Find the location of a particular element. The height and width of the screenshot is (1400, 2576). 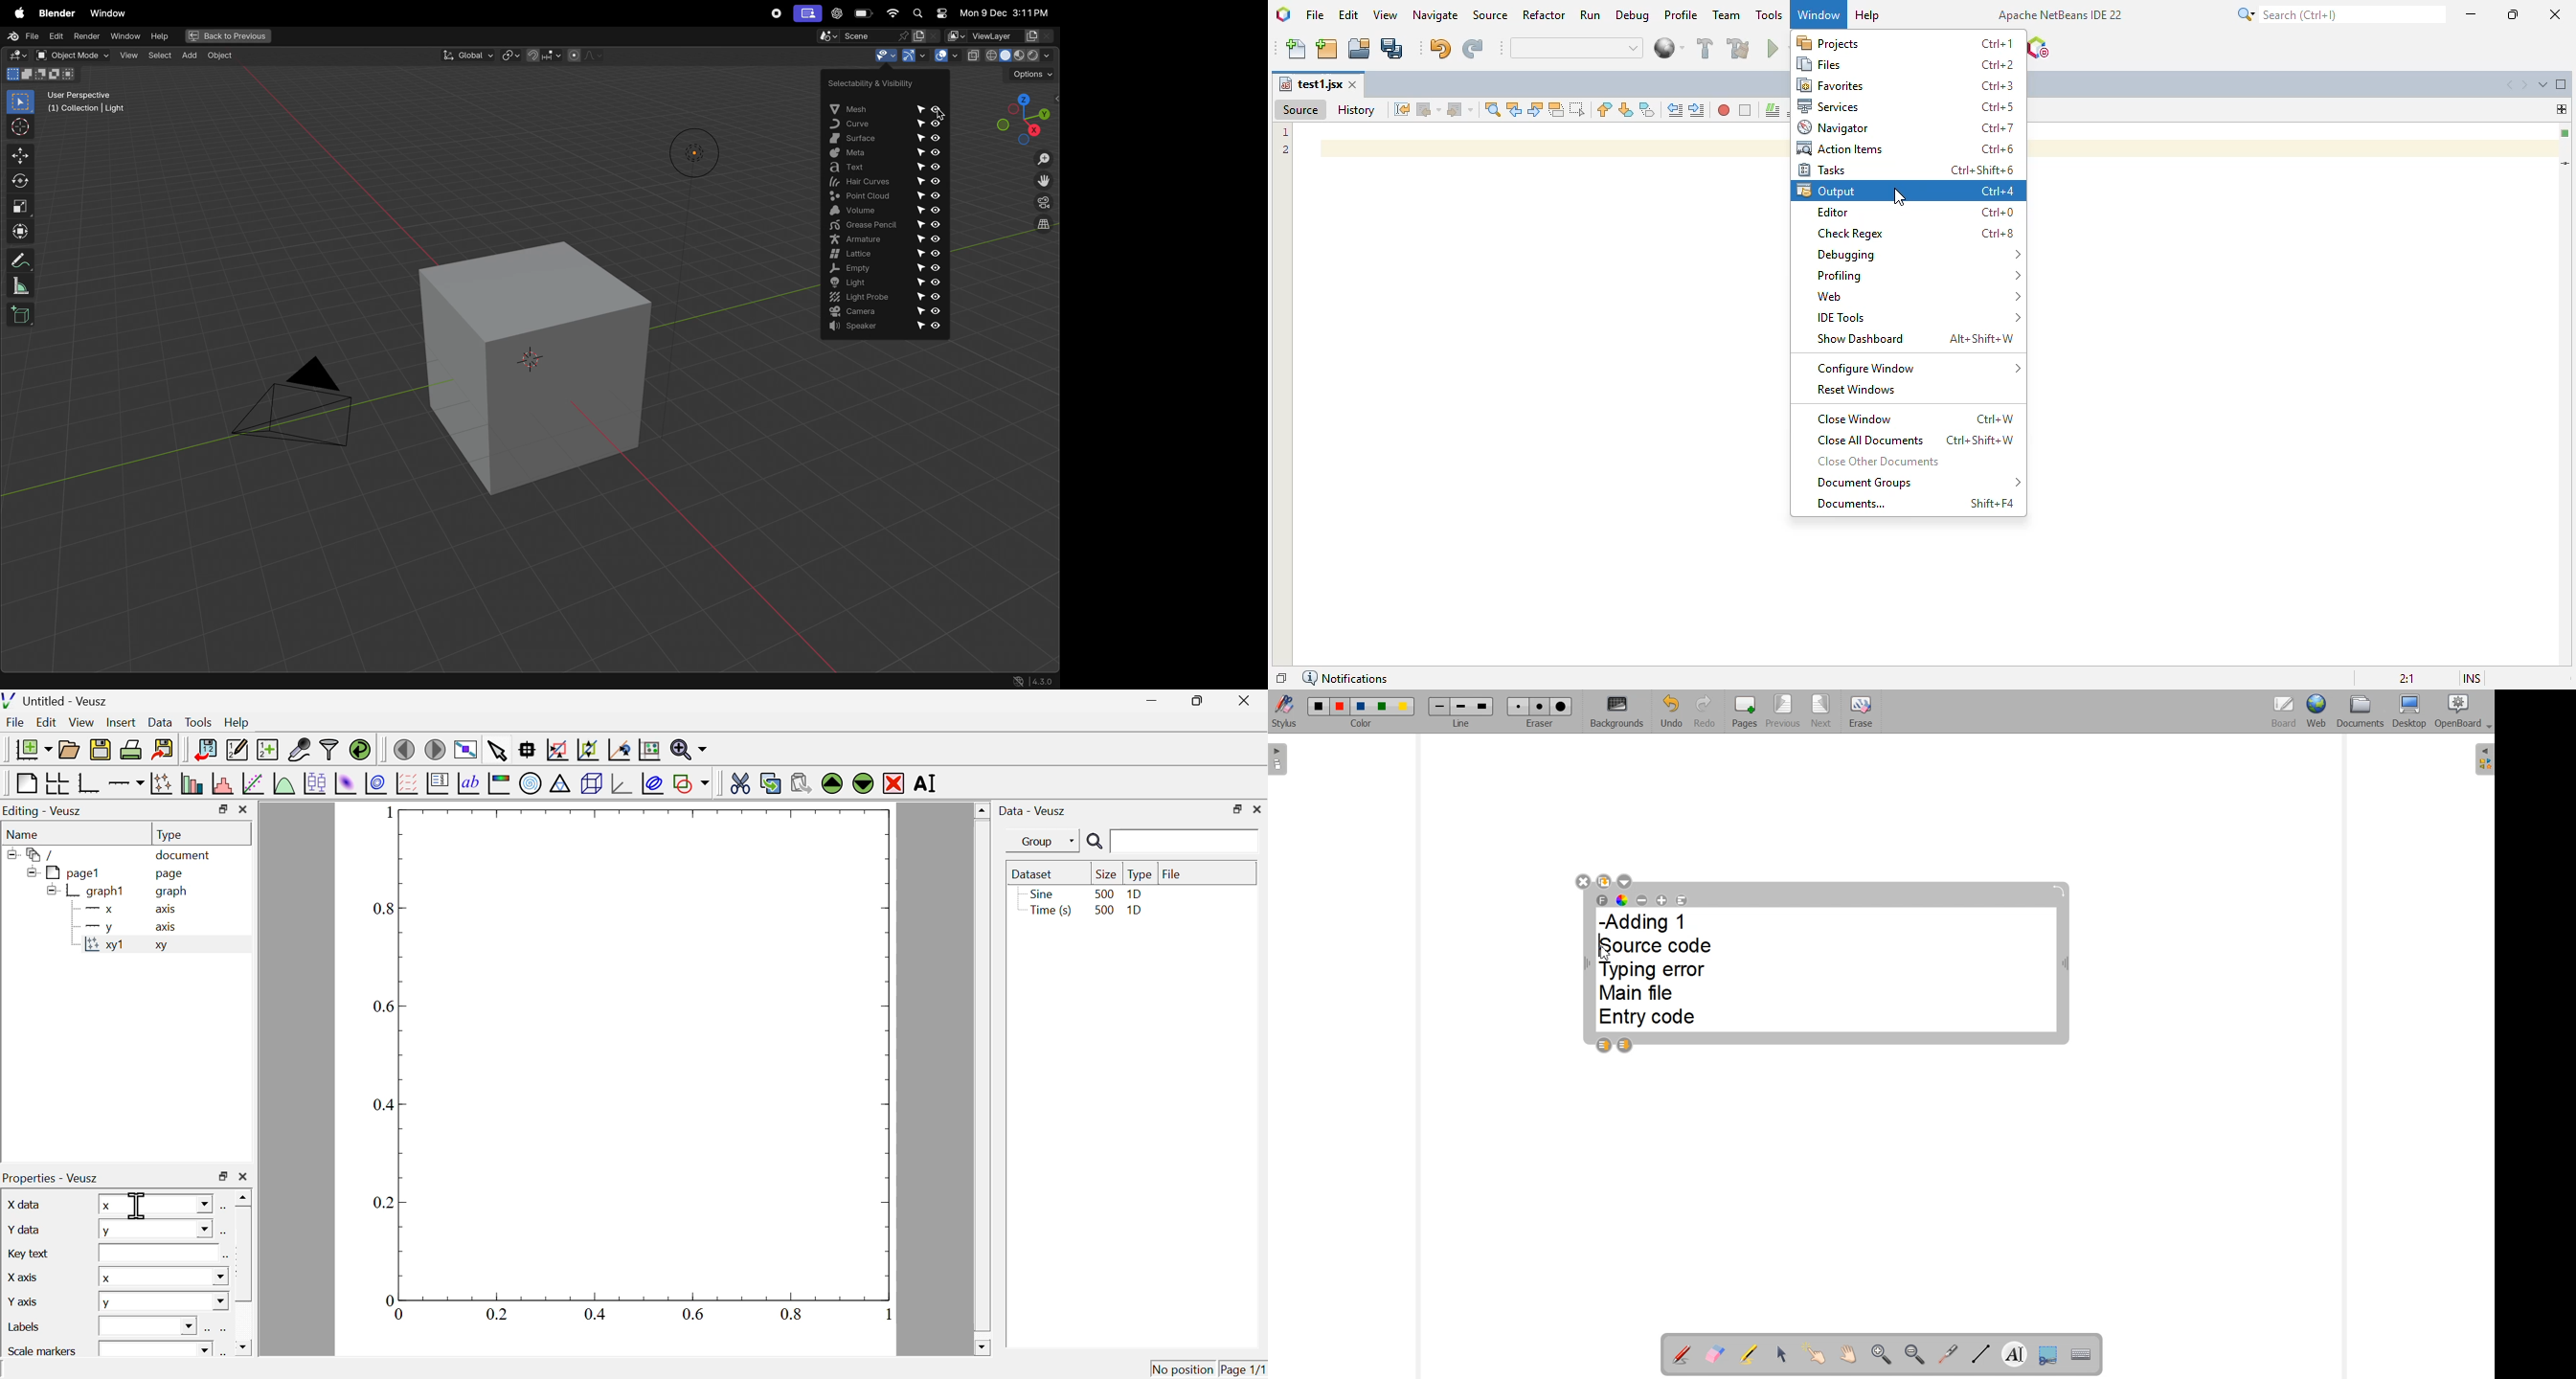

folder is located at coordinates (36, 854).